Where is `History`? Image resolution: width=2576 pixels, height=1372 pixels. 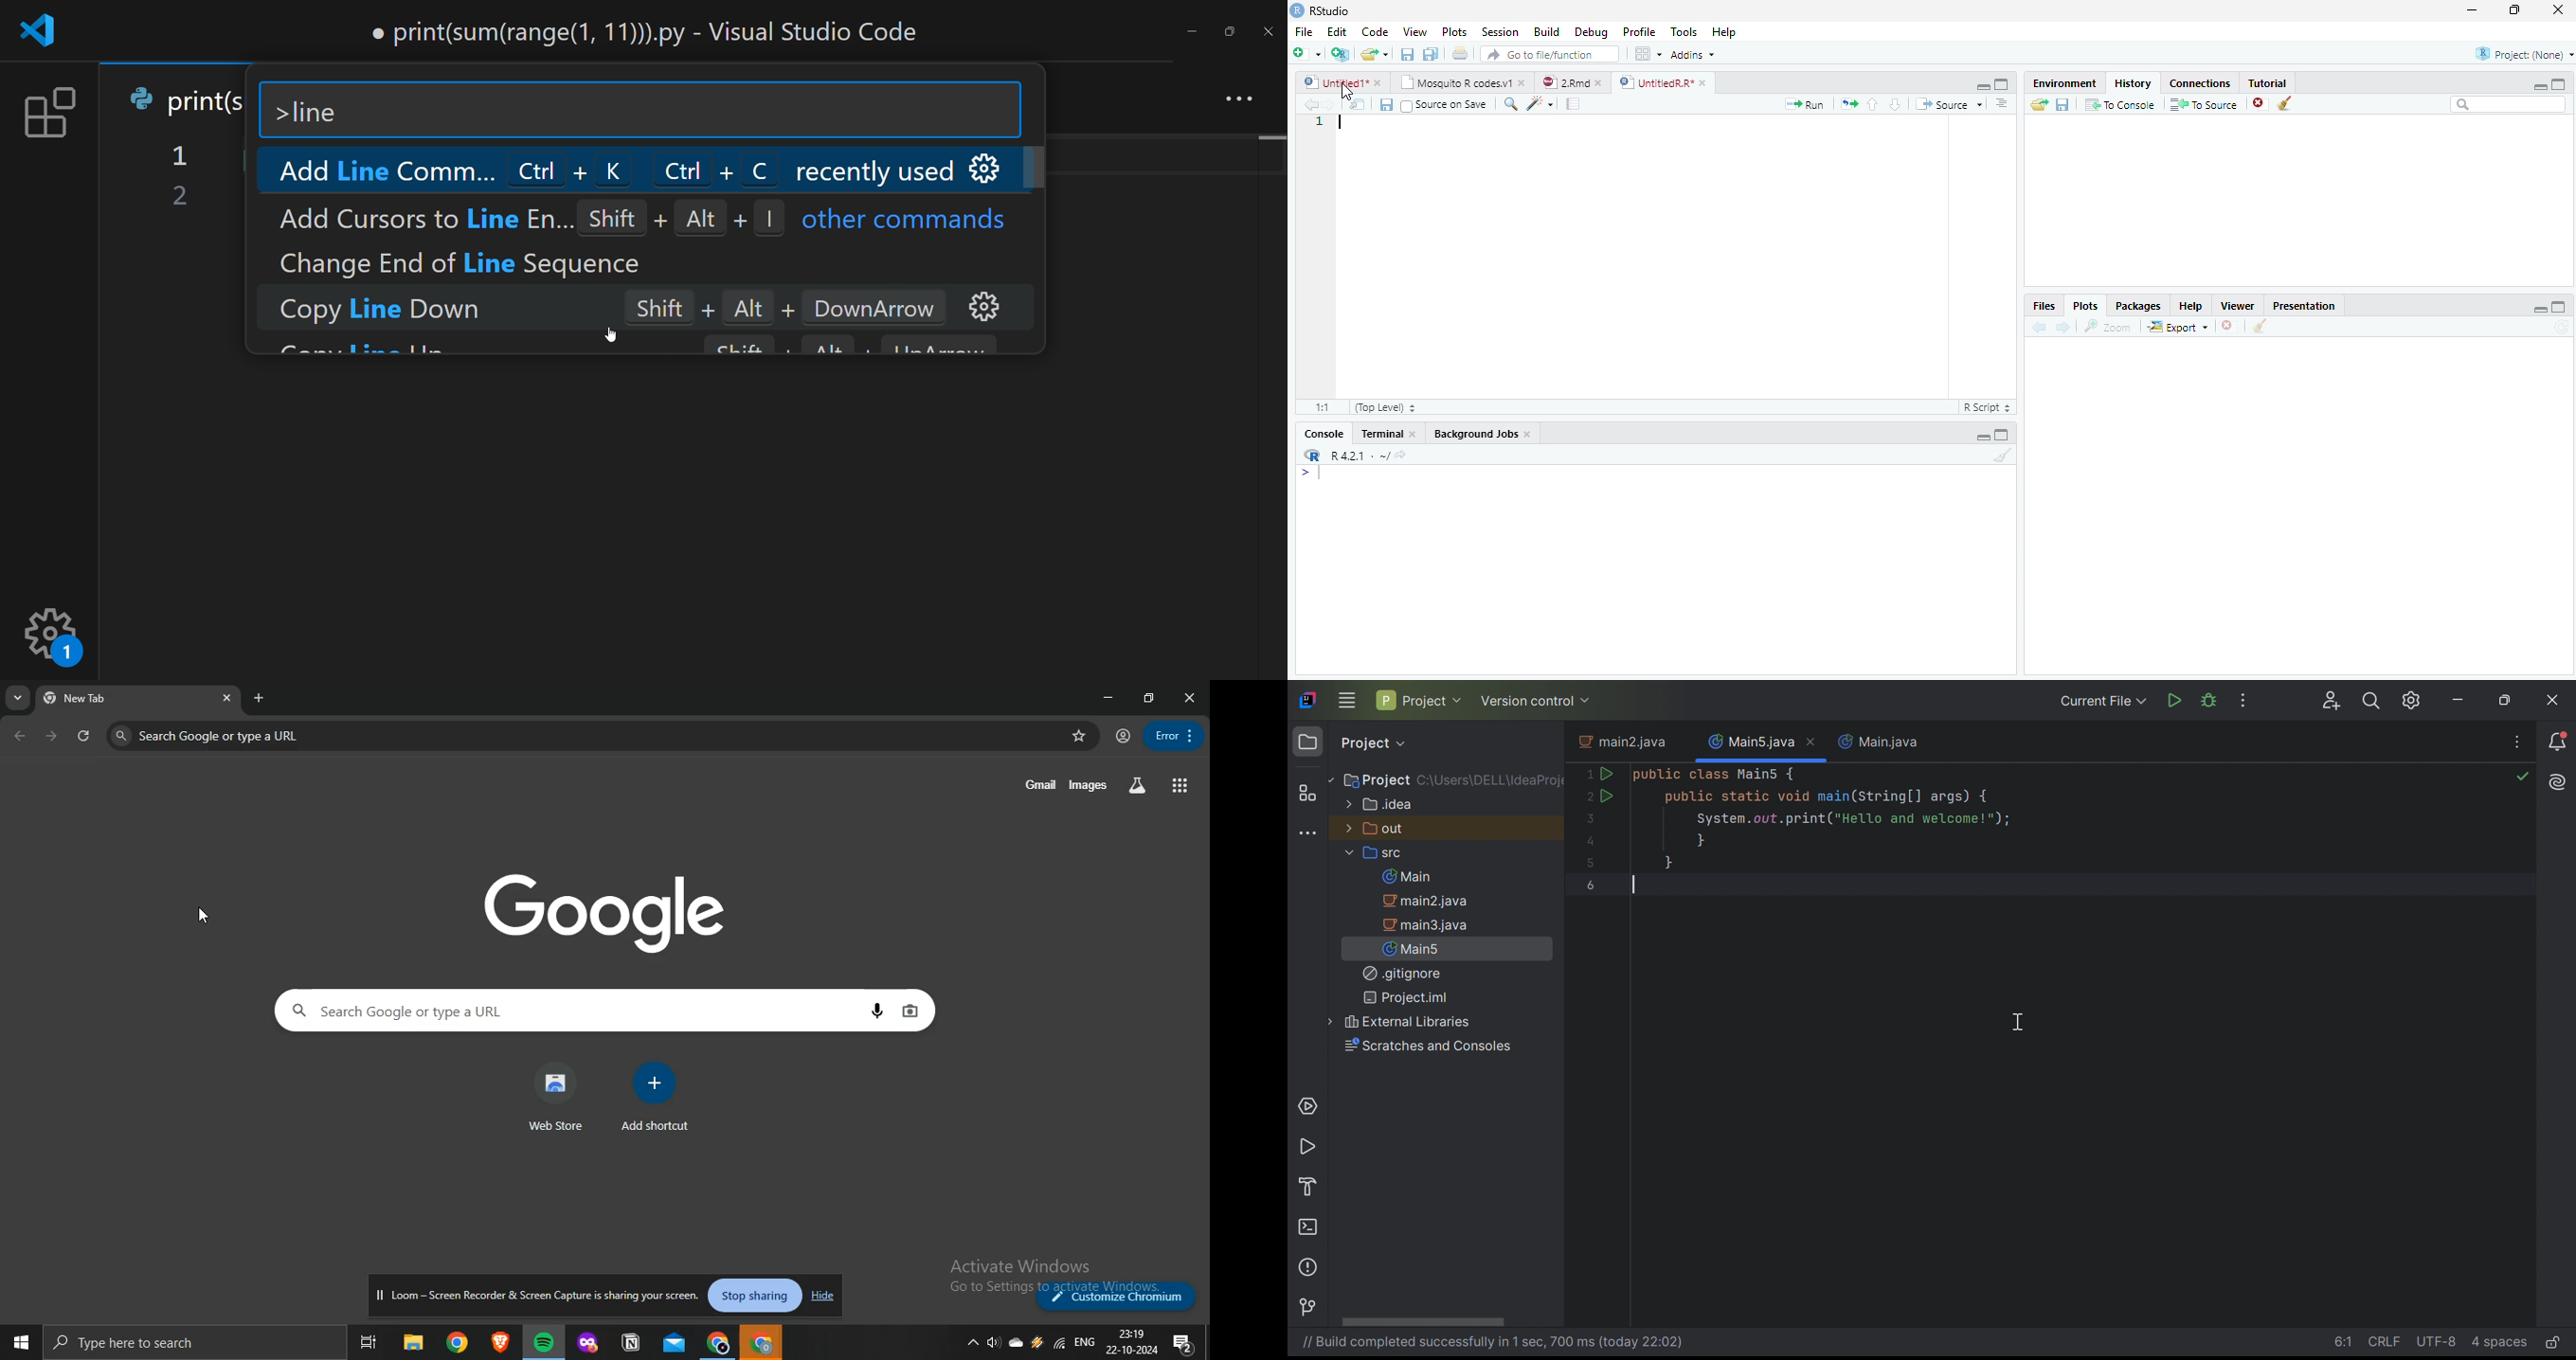
History is located at coordinates (2136, 83).